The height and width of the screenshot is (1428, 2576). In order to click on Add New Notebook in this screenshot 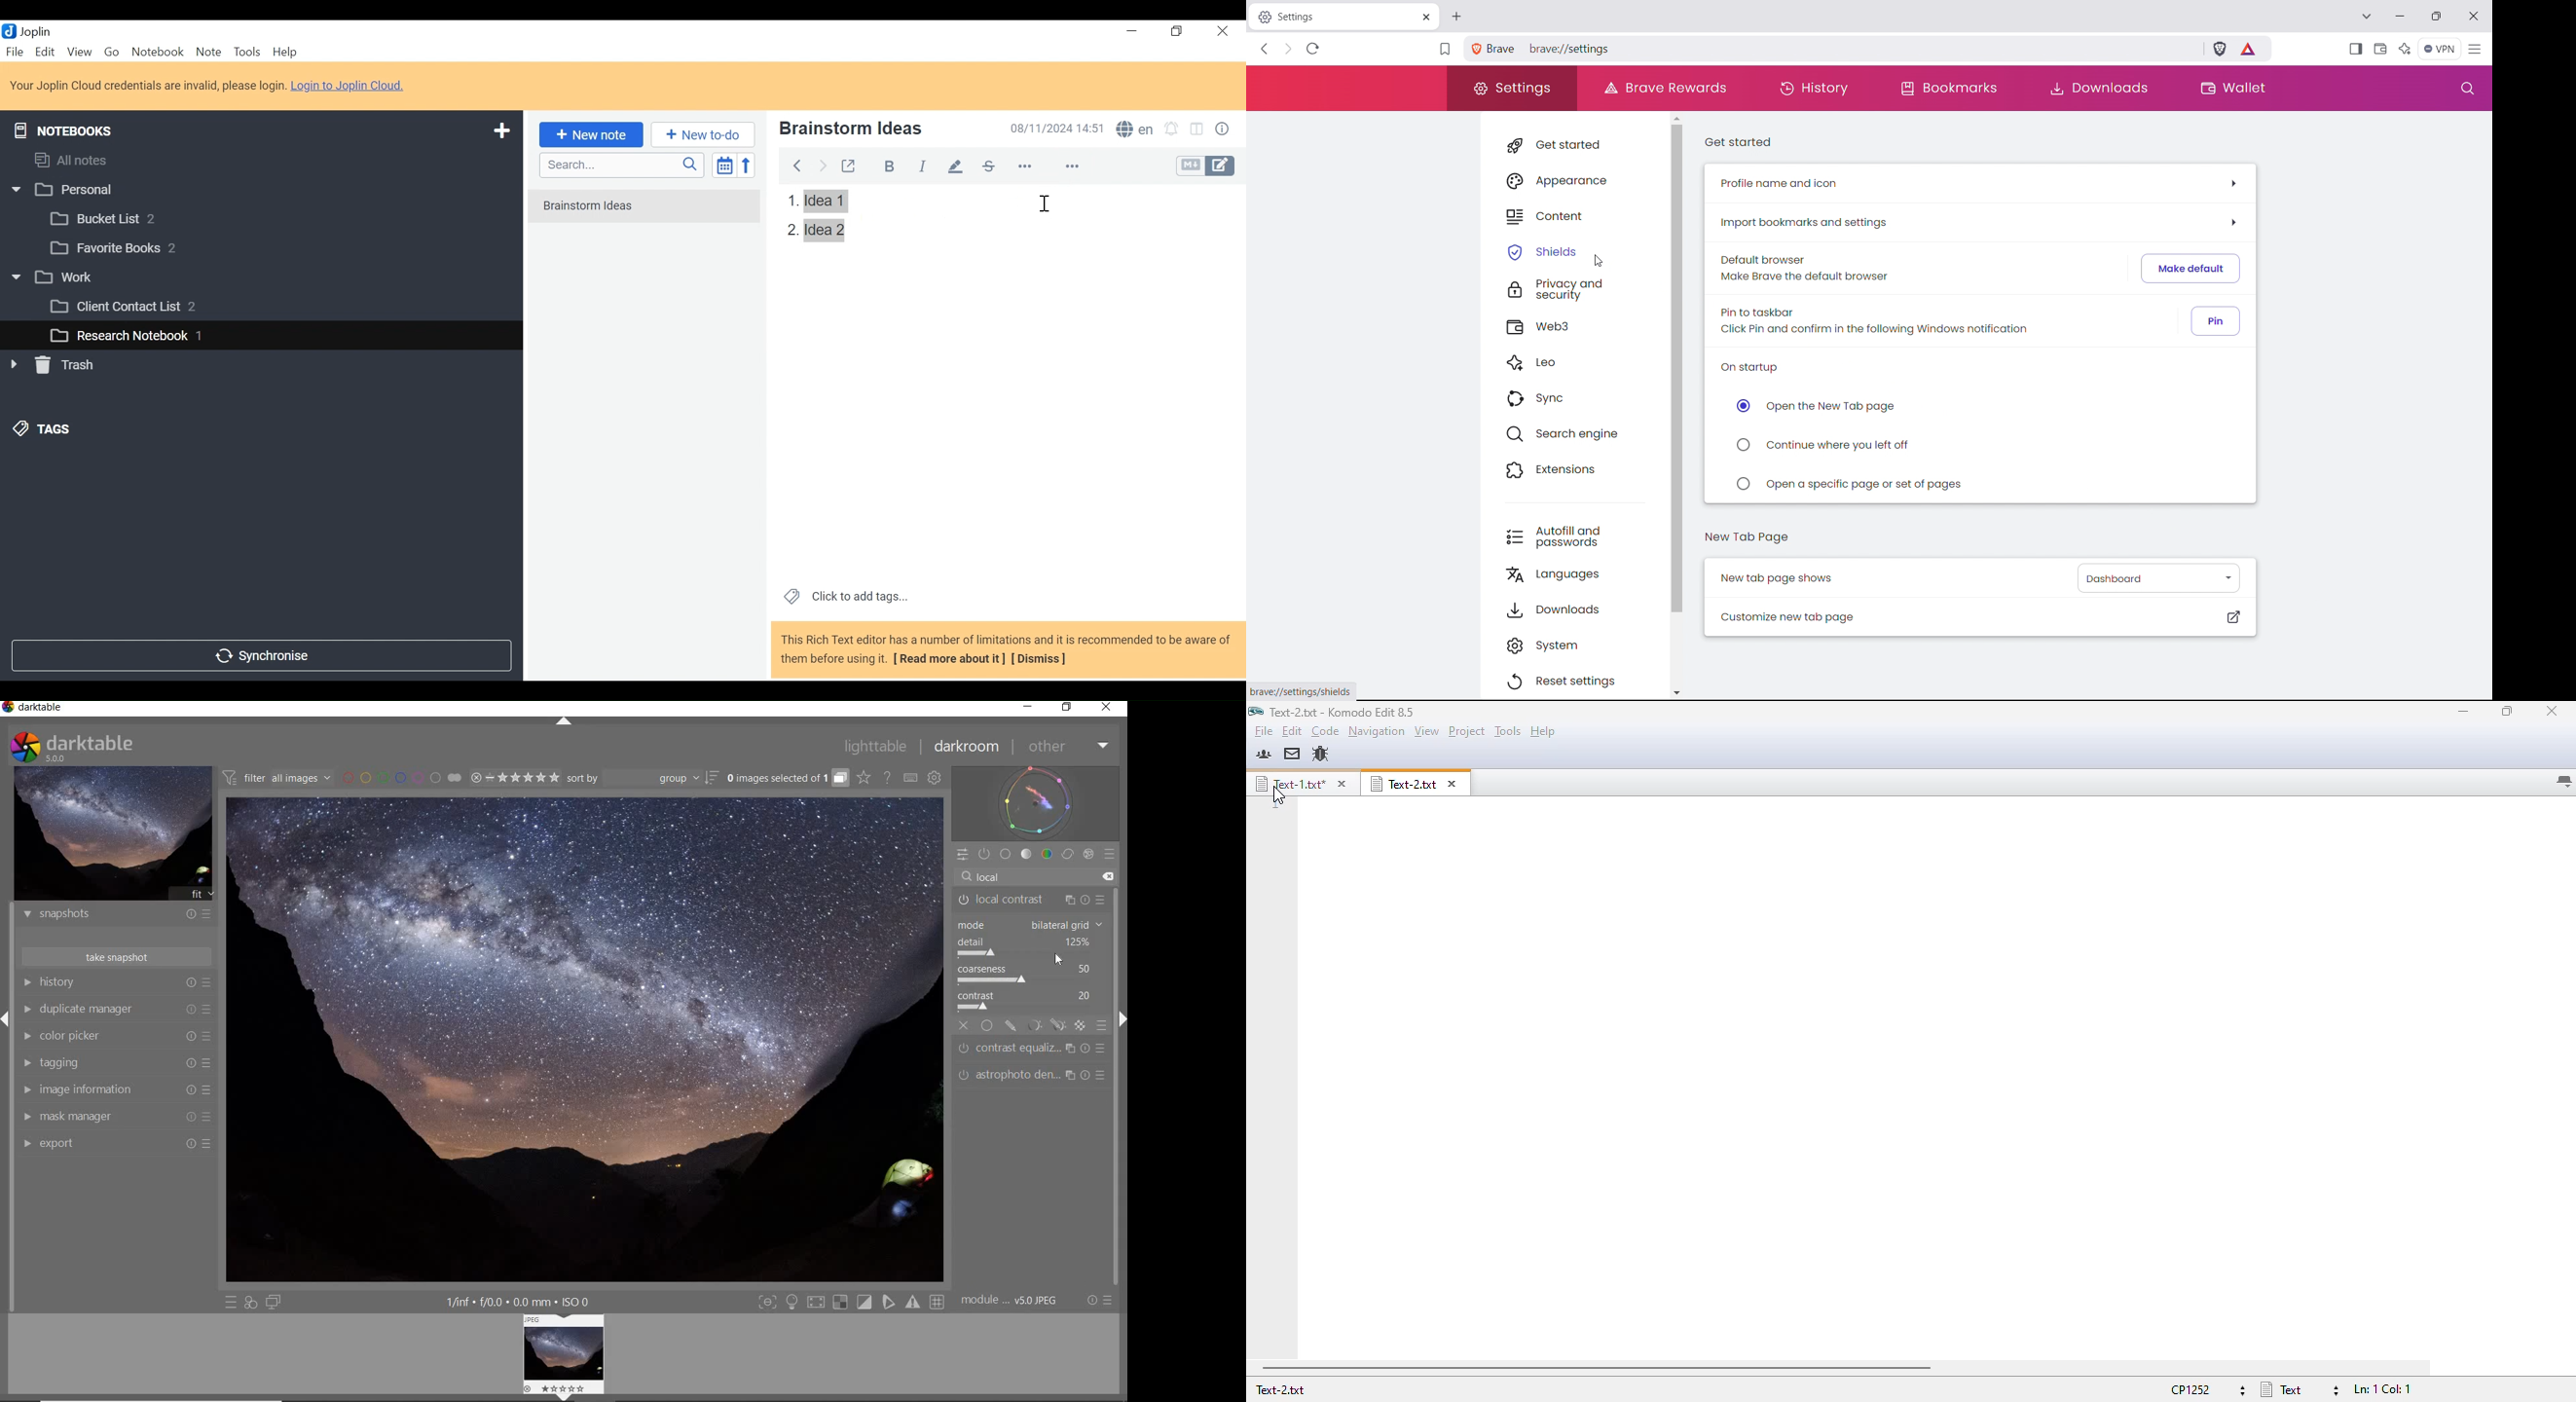, I will do `click(500, 131)`.